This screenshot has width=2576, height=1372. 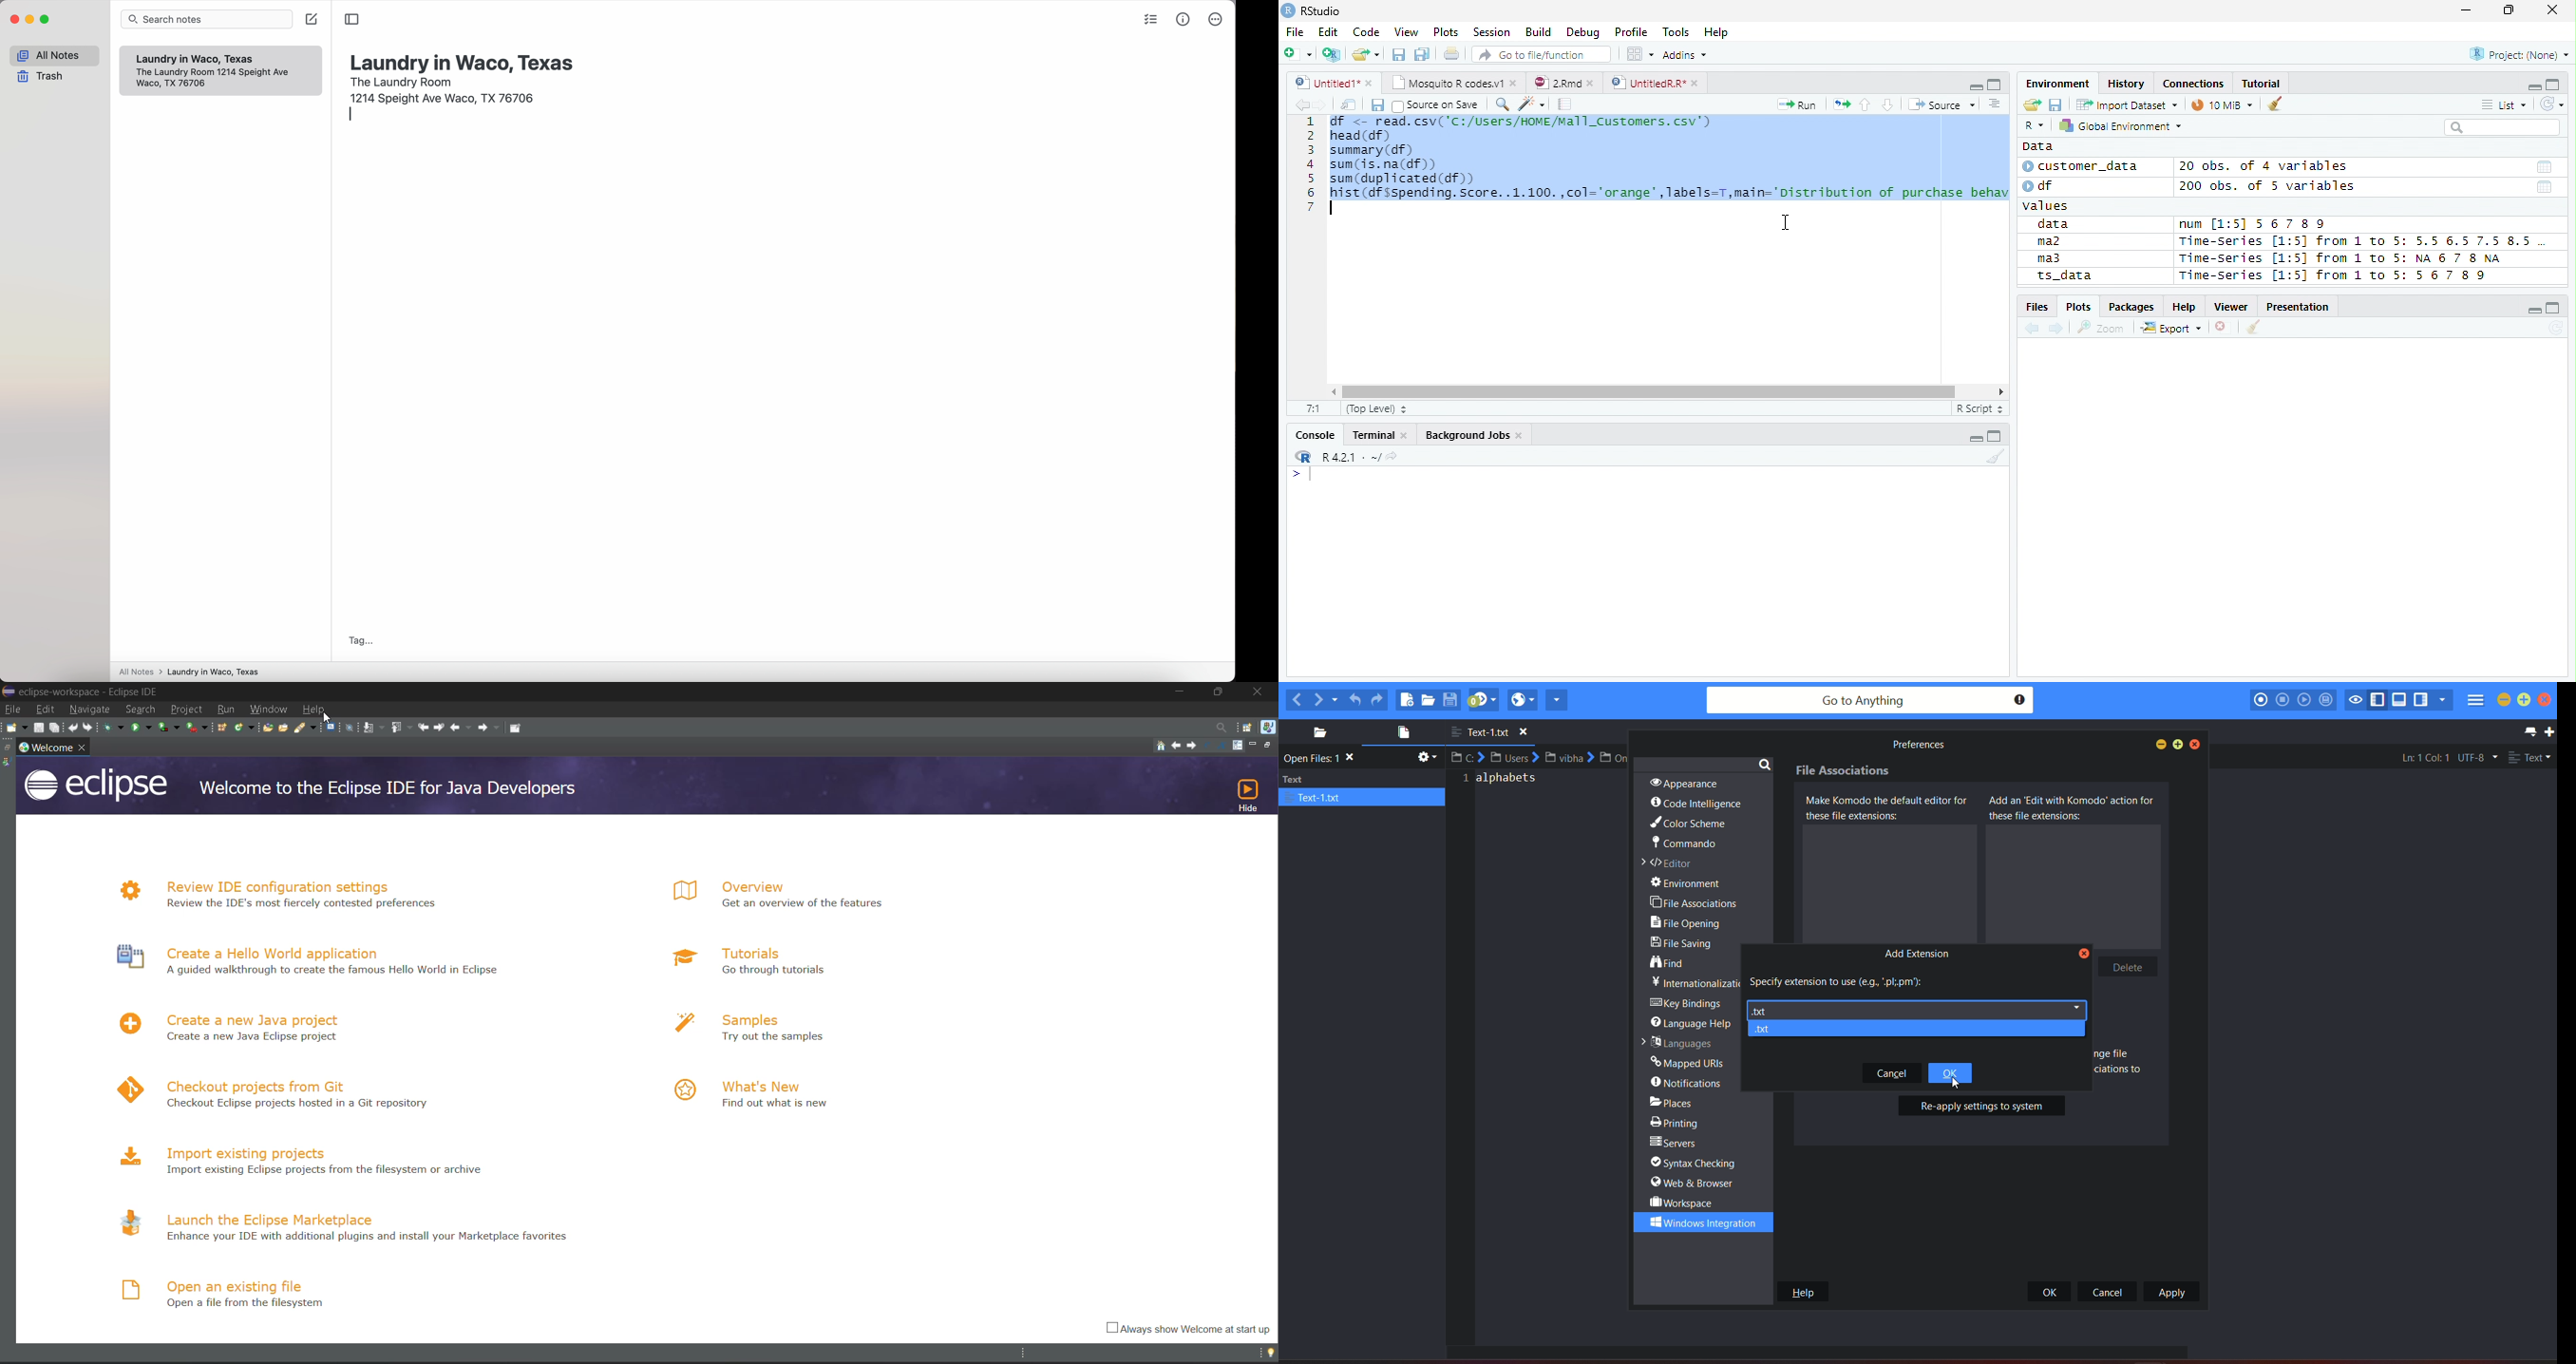 I want to click on environment, so click(x=1691, y=884).